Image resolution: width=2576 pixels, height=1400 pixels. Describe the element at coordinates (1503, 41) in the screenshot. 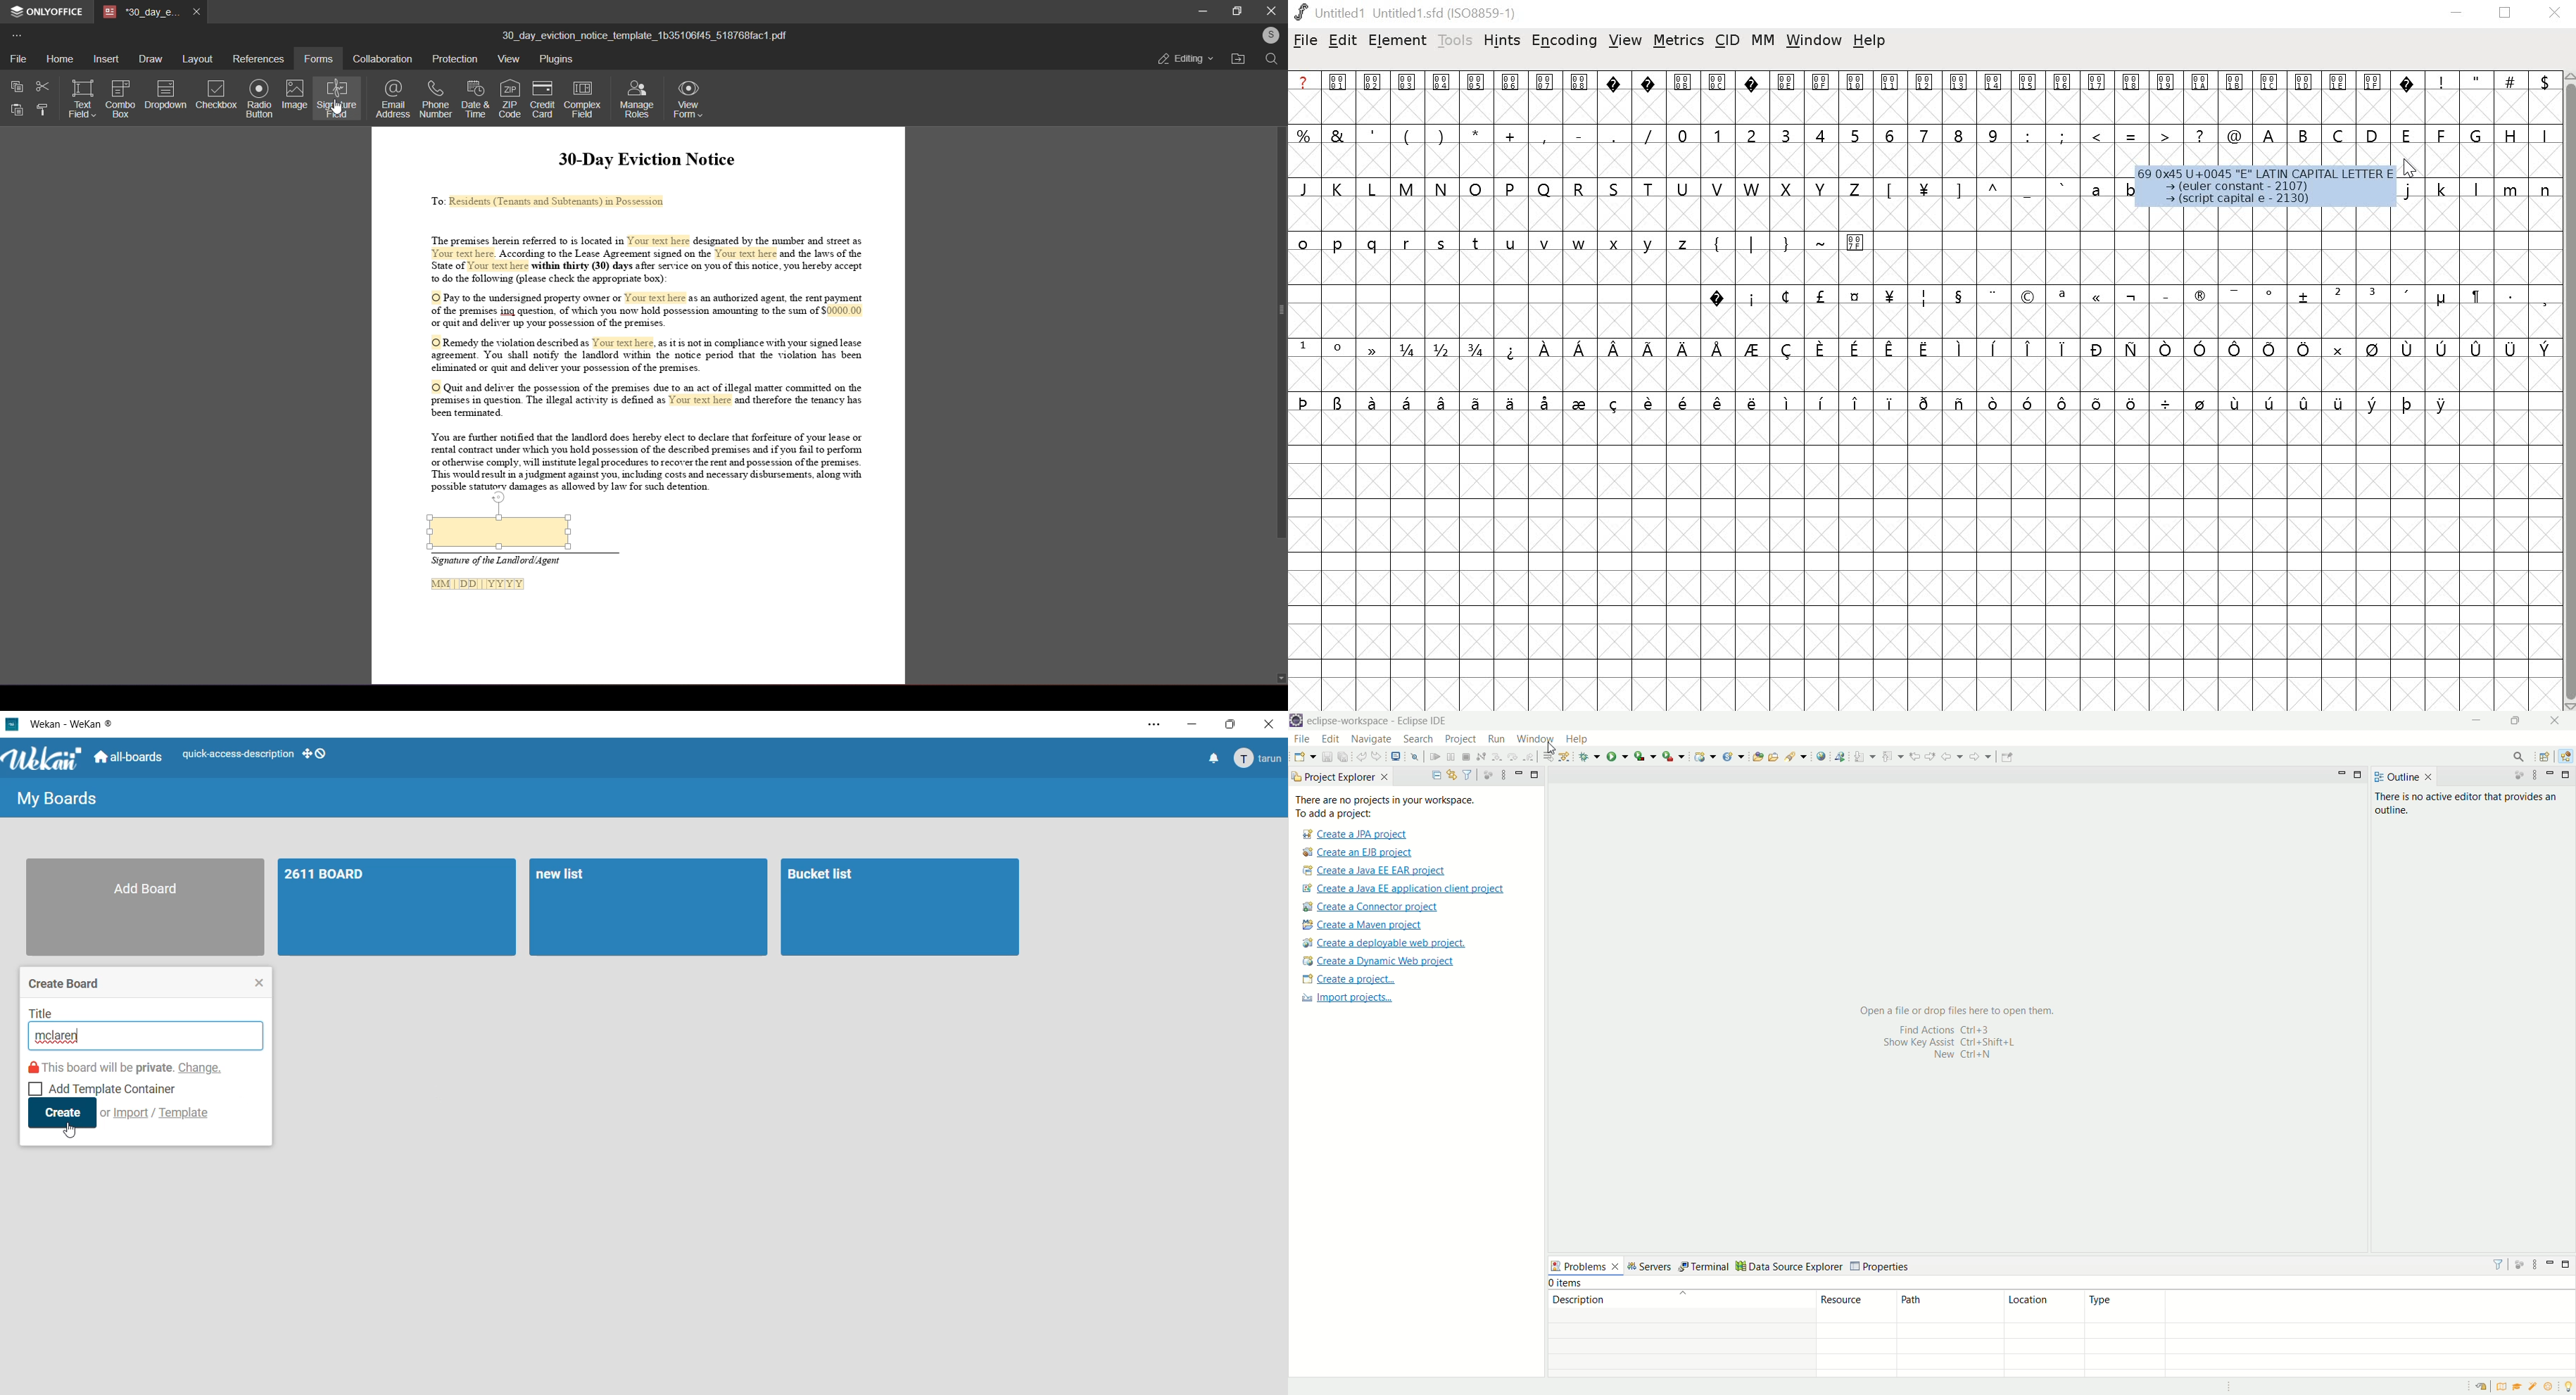

I see `hints` at that location.